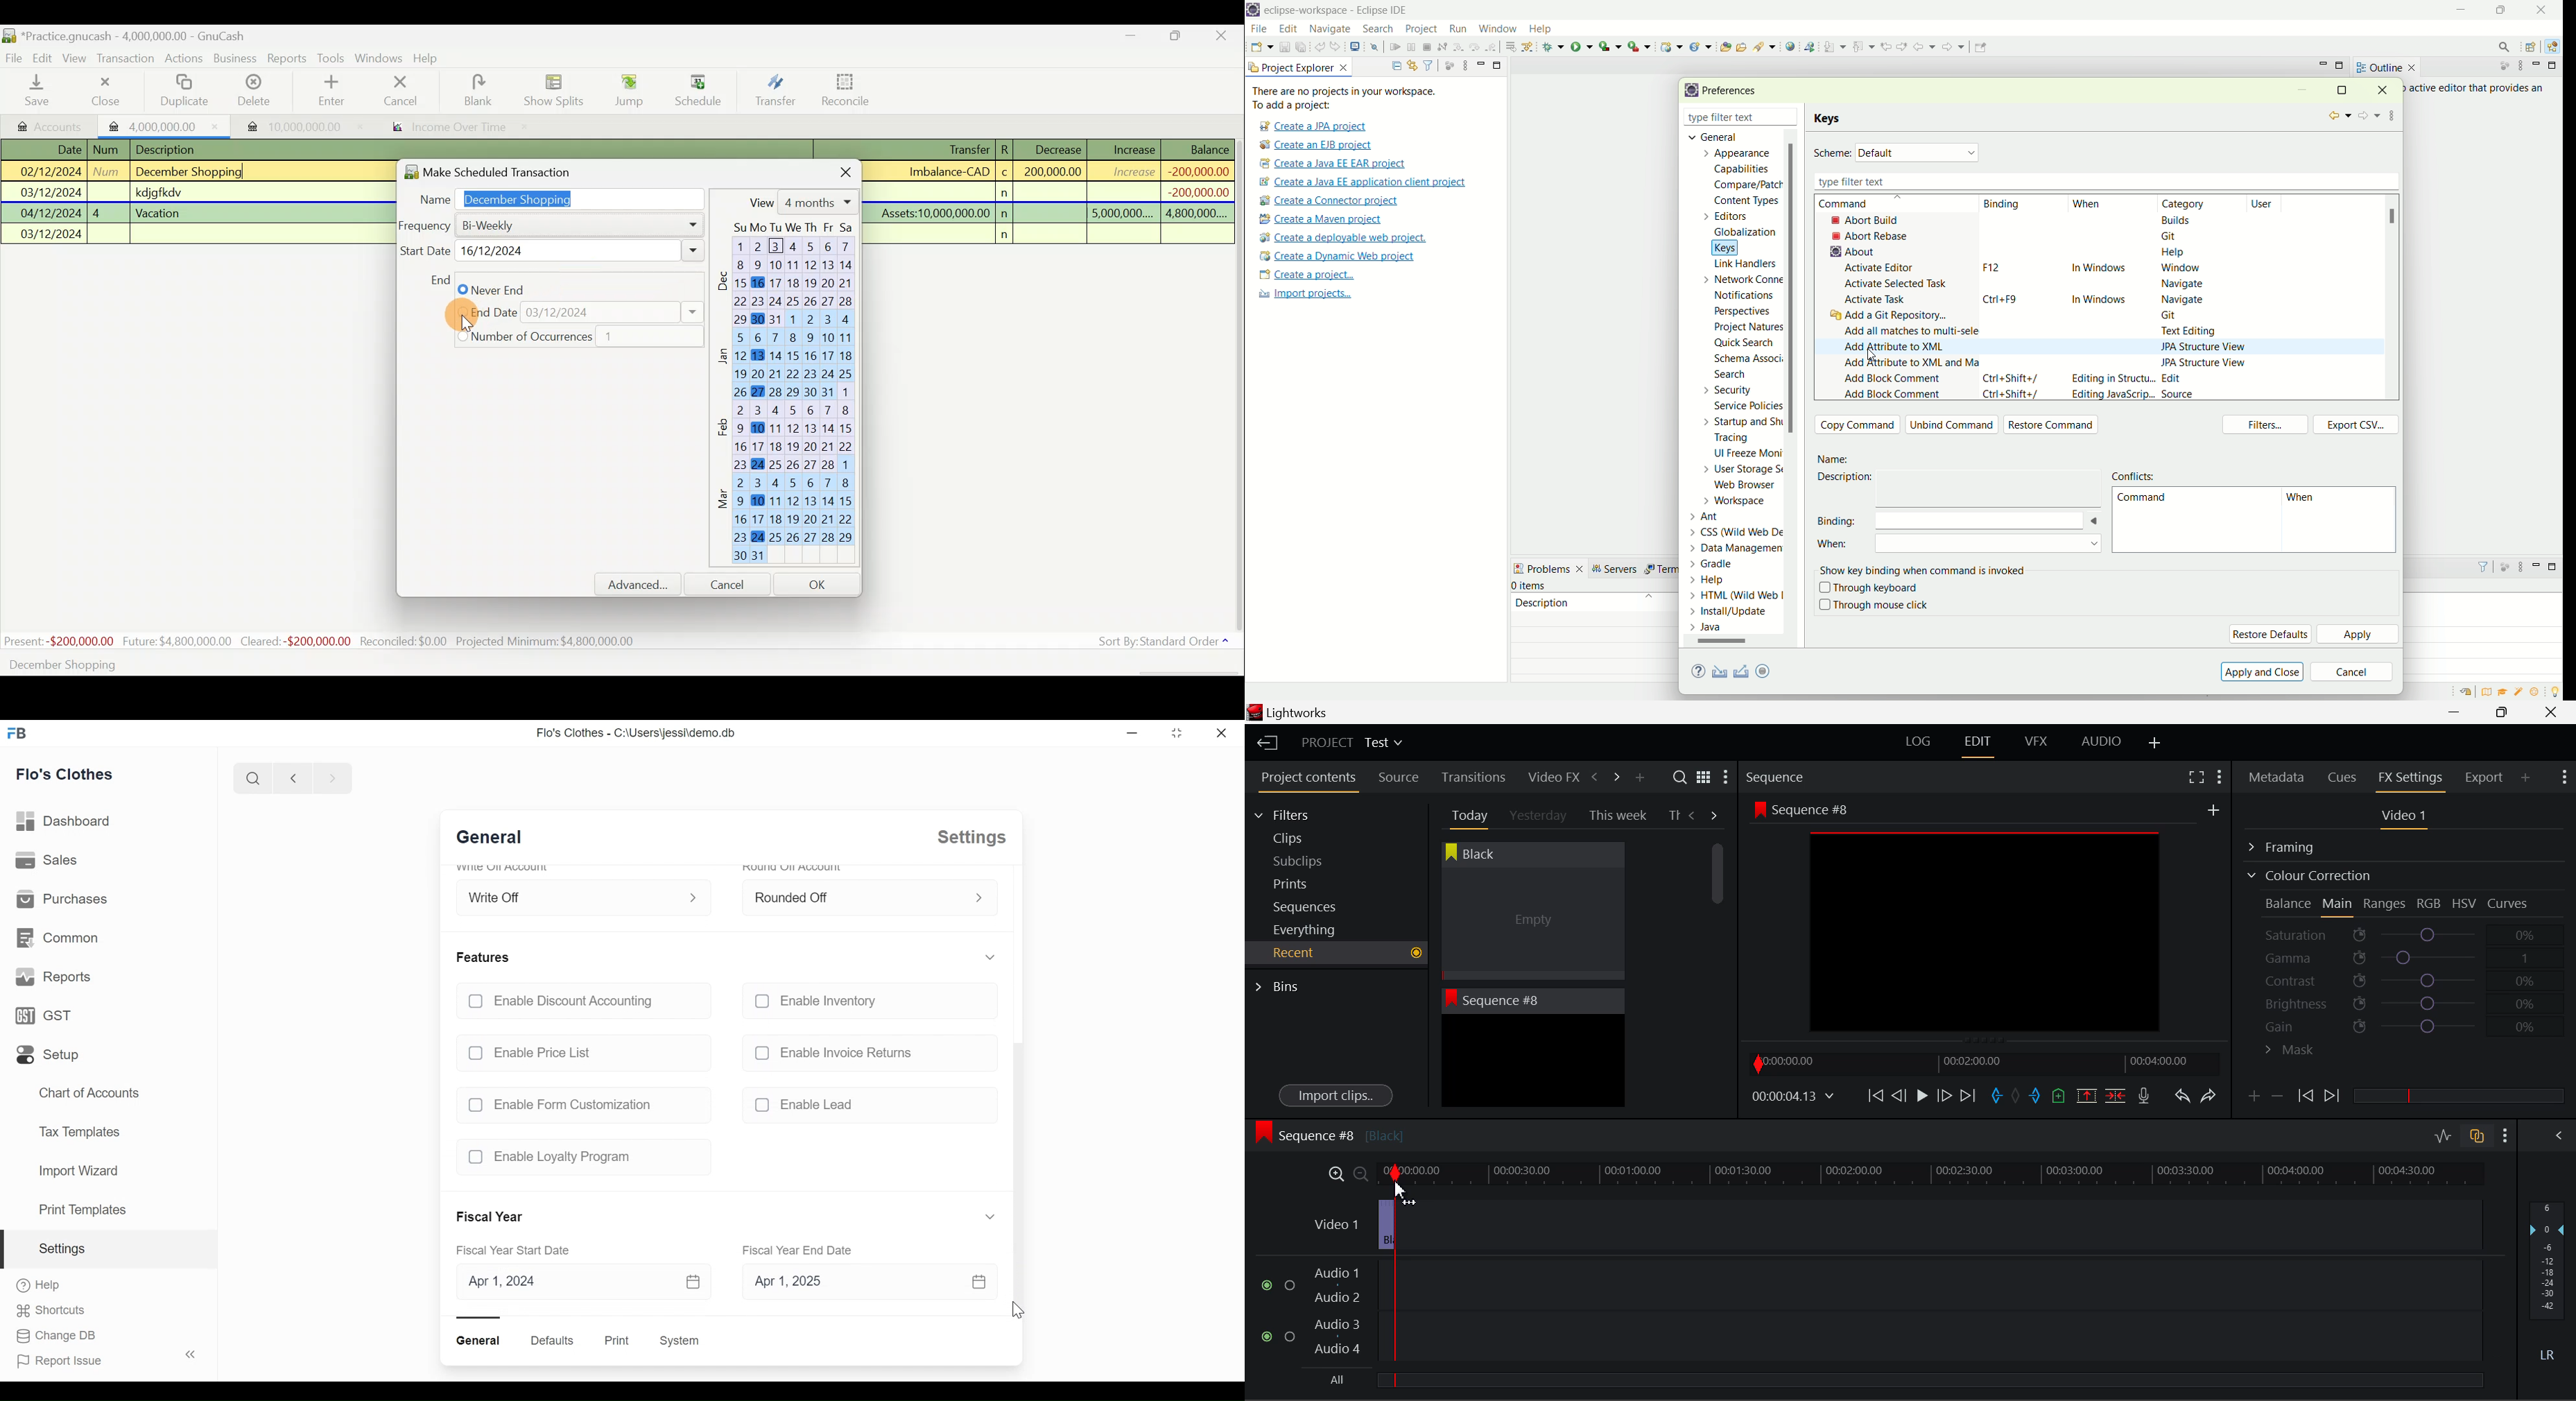 This screenshot has width=2576, height=1428. Describe the element at coordinates (2278, 775) in the screenshot. I see `Metadata Panel` at that location.